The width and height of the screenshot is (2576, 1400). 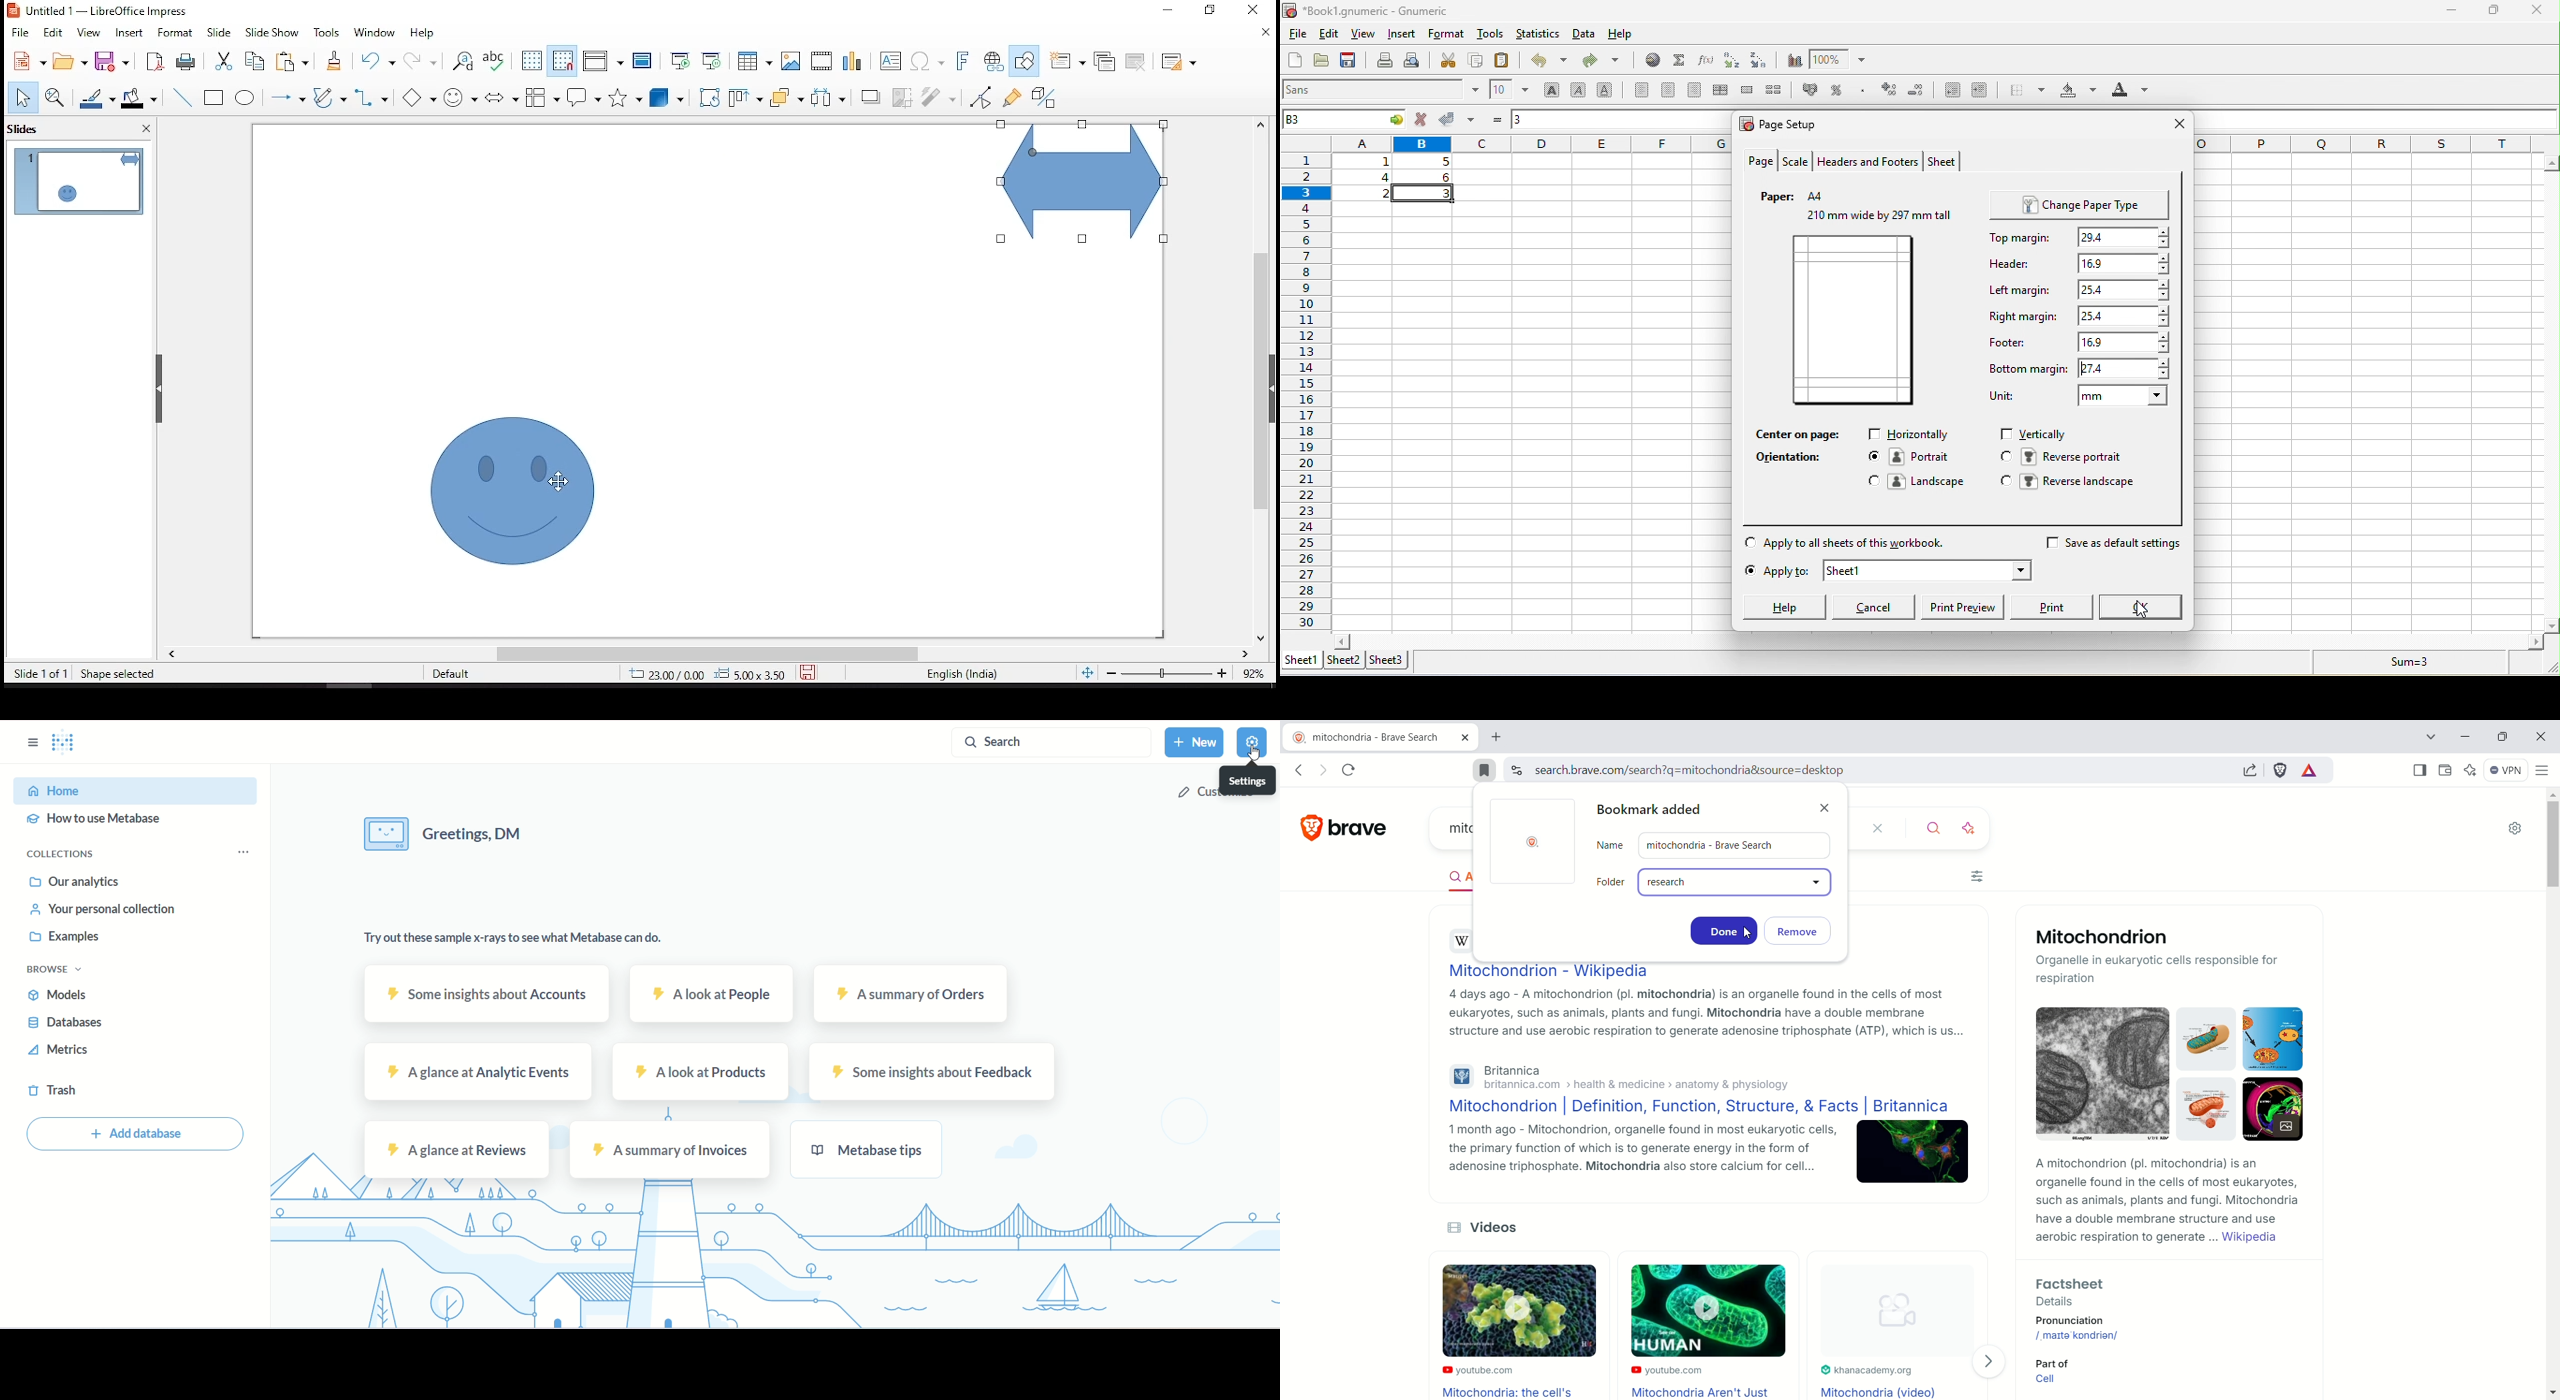 I want to click on slides, so click(x=29, y=128).